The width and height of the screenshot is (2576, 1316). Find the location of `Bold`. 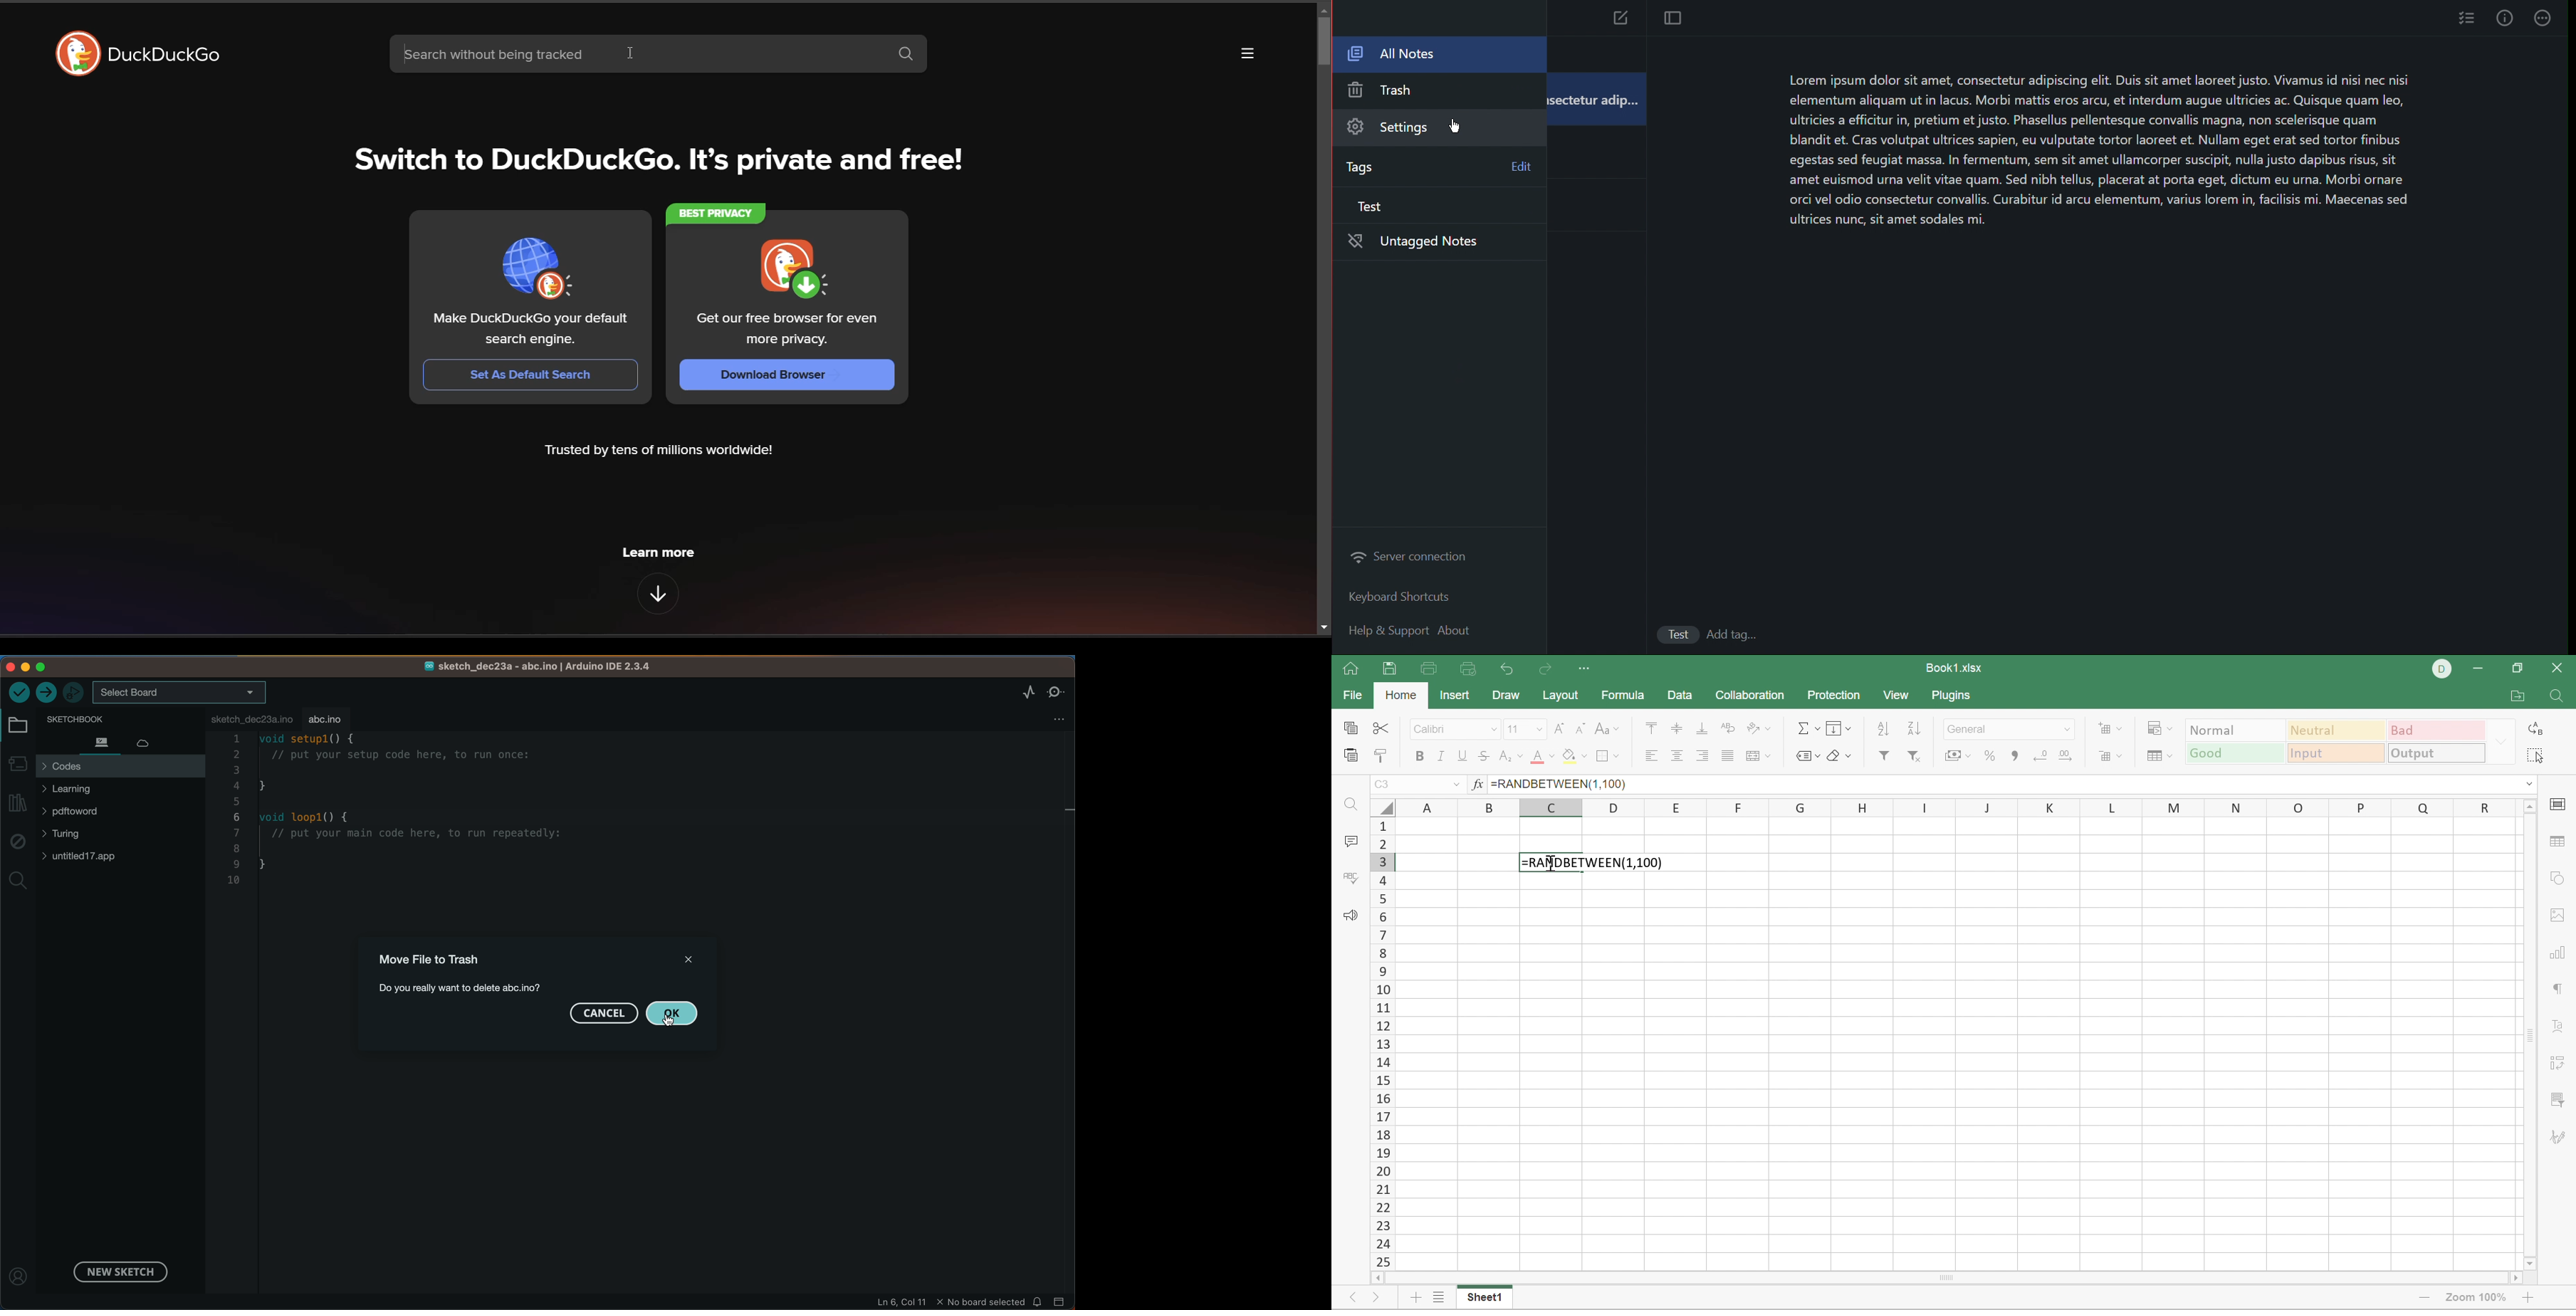

Bold is located at coordinates (1420, 756).